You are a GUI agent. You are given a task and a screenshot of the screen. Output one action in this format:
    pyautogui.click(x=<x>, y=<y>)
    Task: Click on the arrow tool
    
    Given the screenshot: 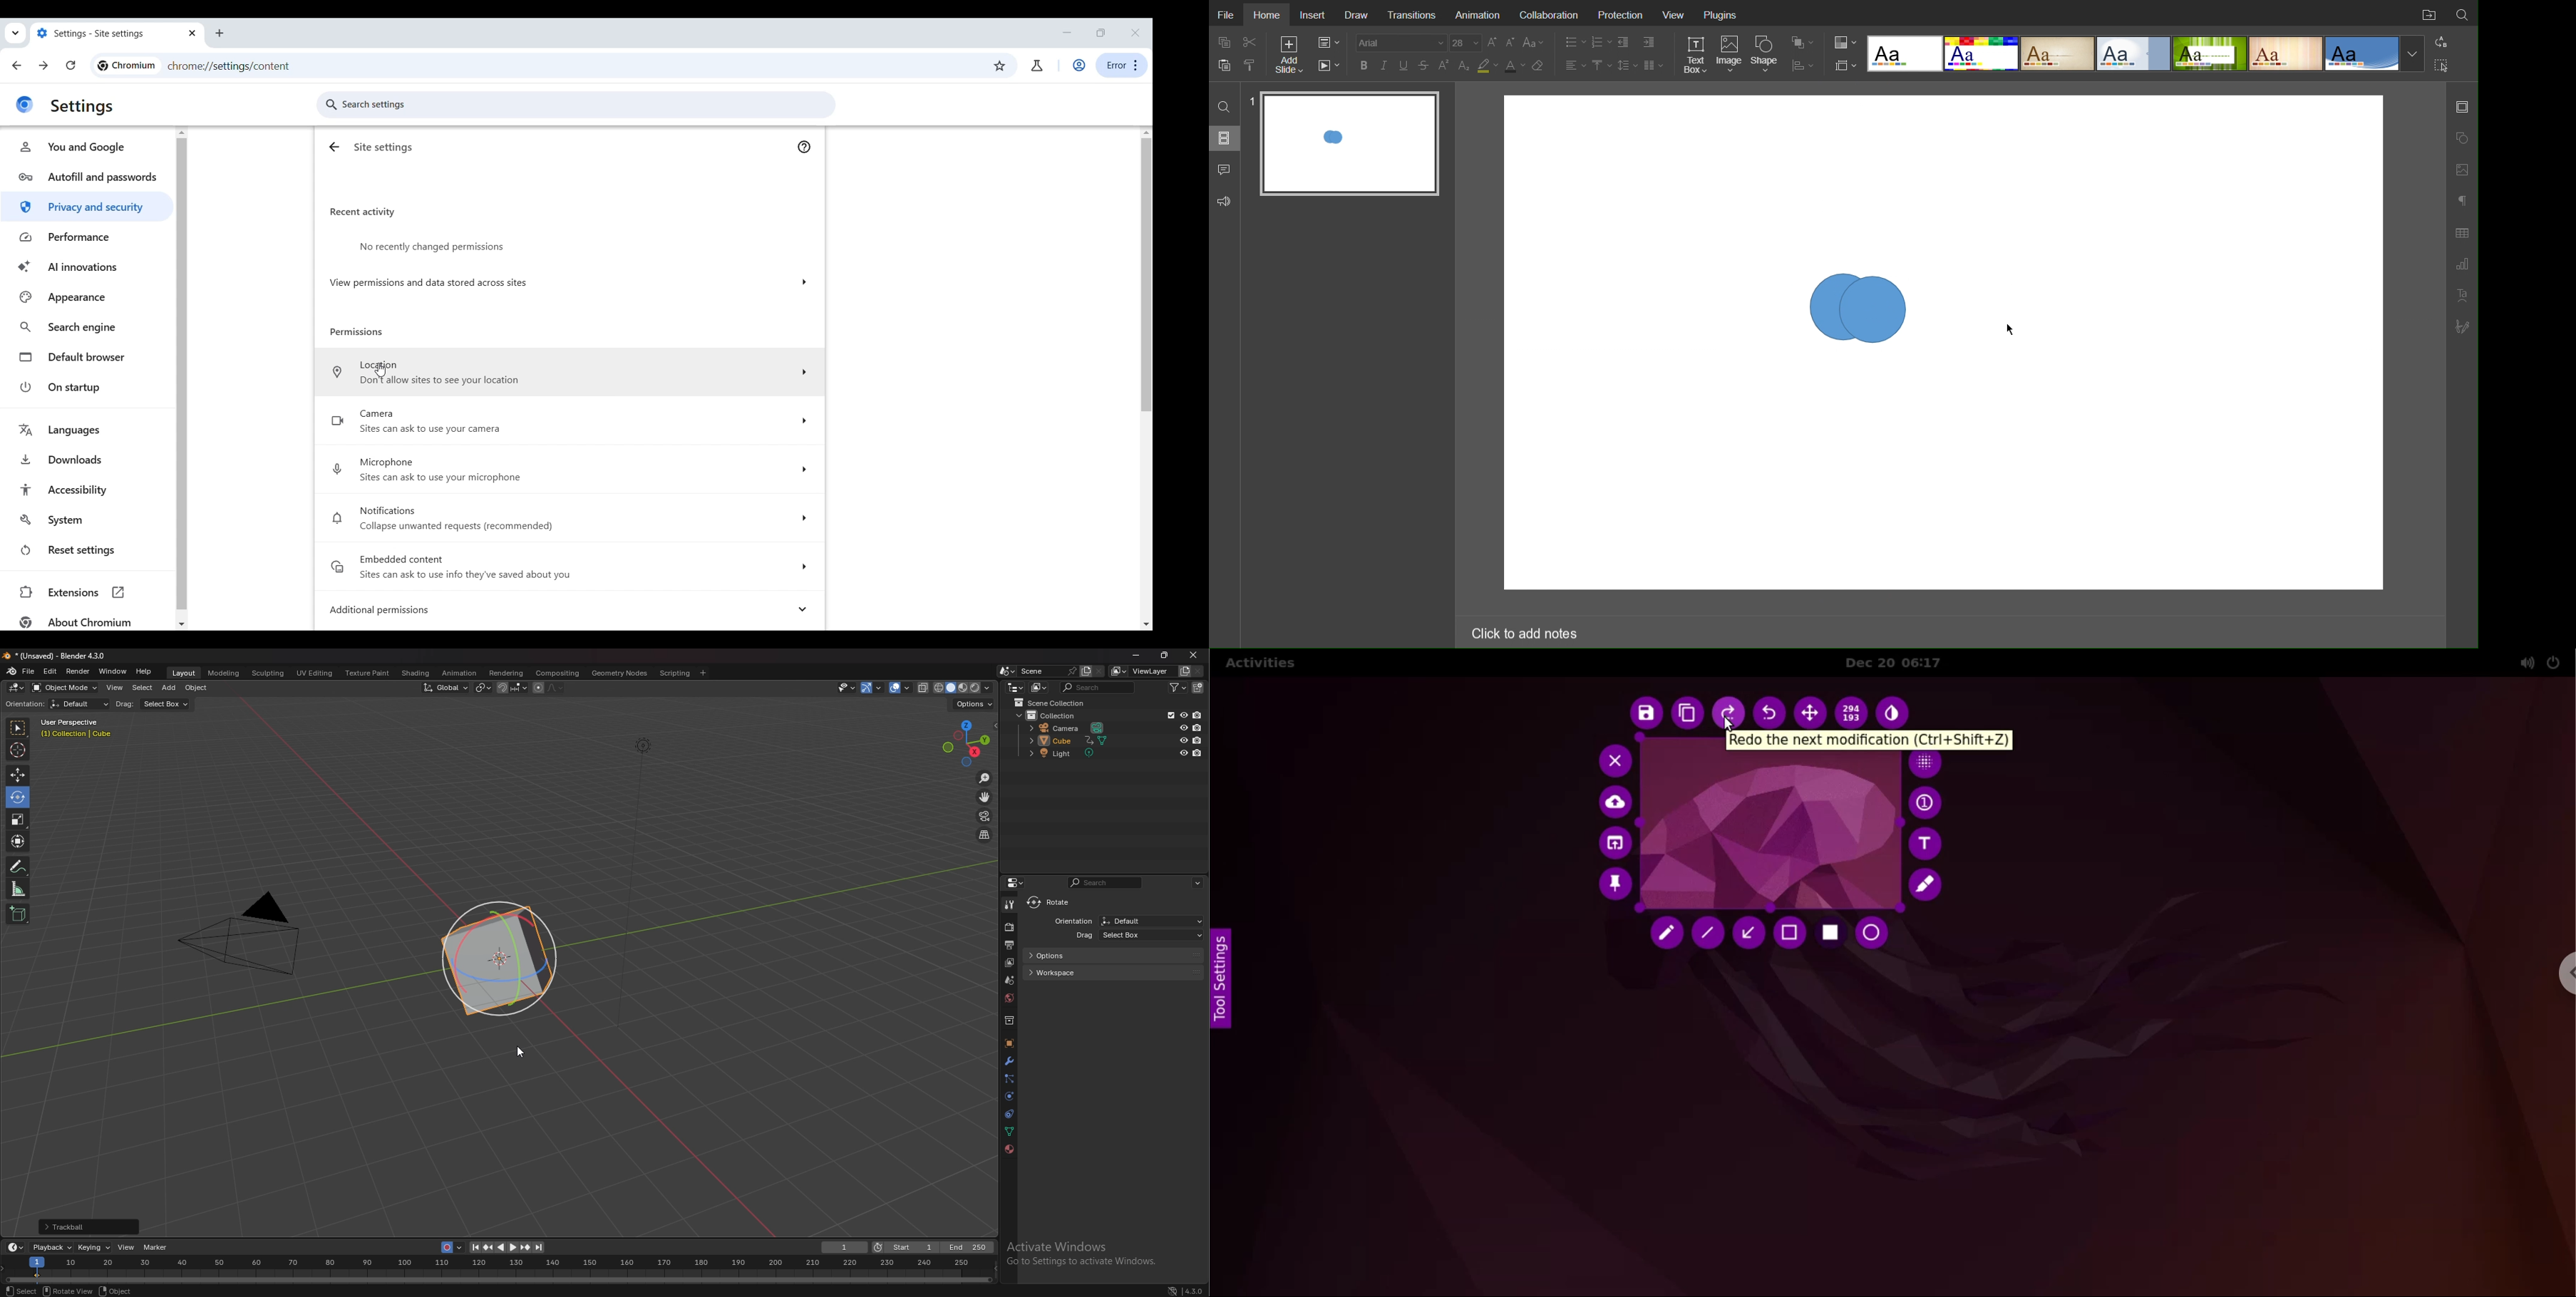 What is the action you would take?
    pyautogui.click(x=1748, y=933)
    